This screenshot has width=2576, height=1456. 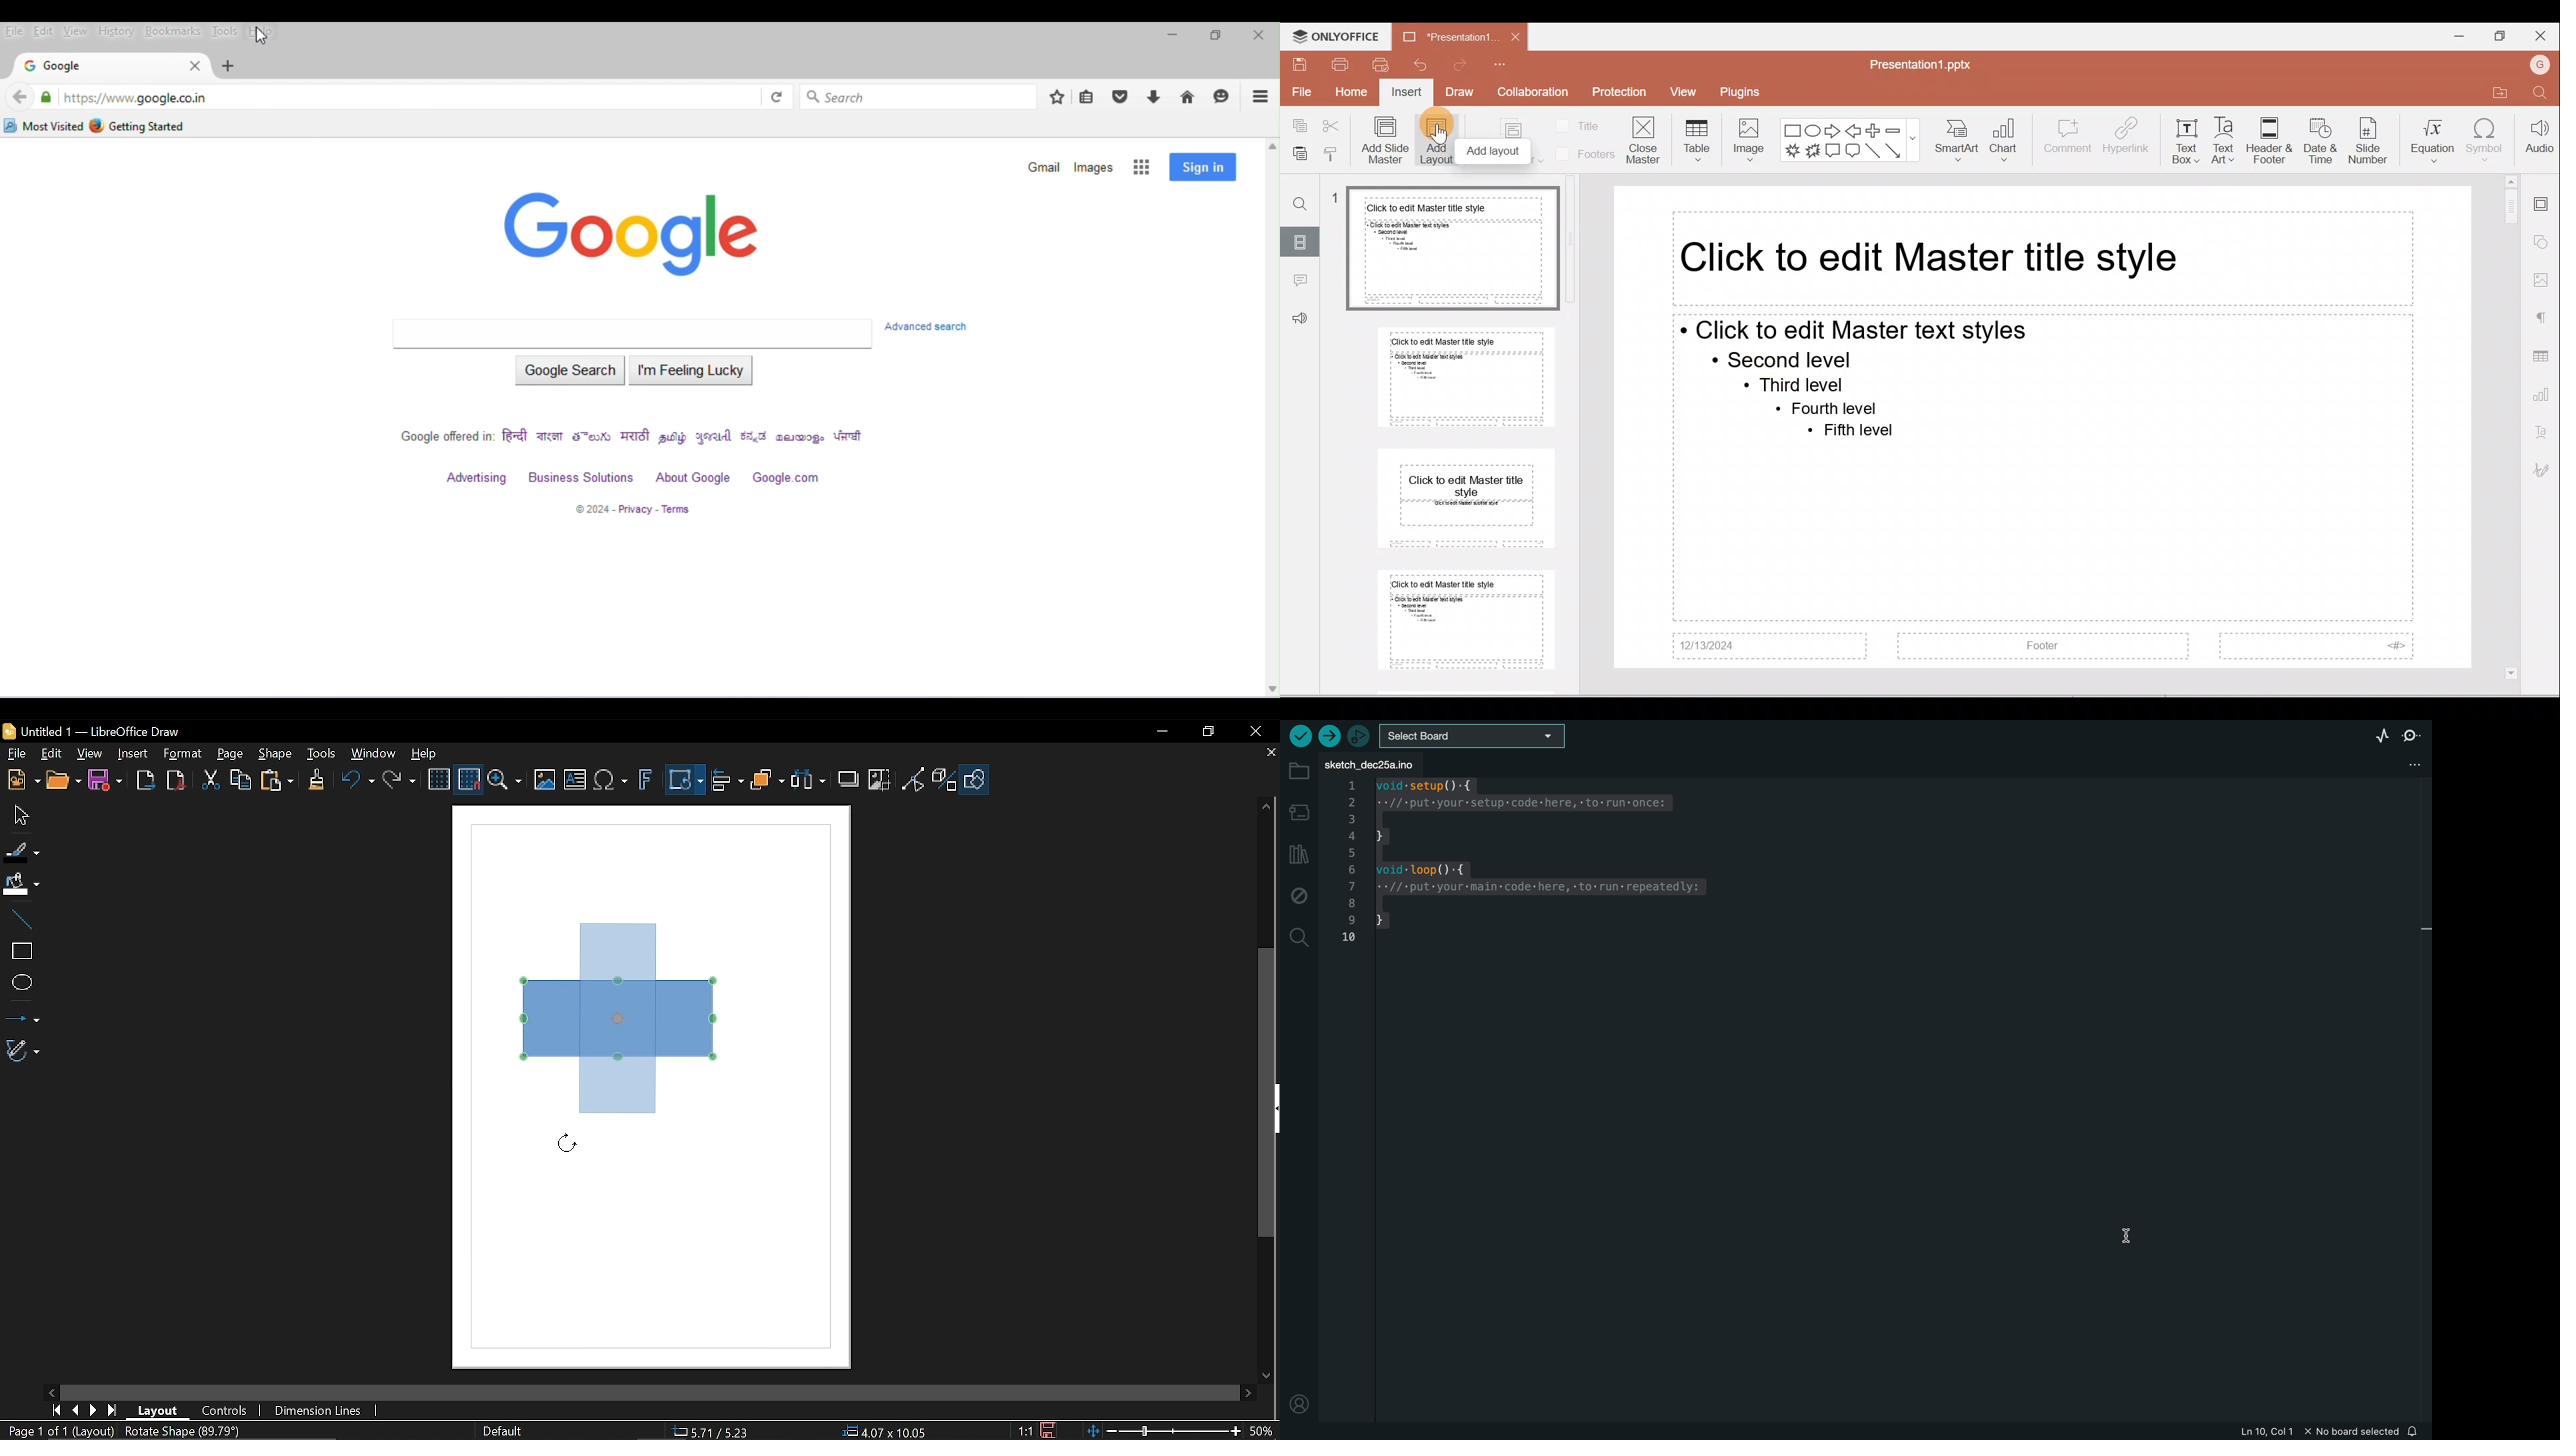 What do you see at coordinates (1250, 1394) in the screenshot?
I see `Move right` at bounding box center [1250, 1394].